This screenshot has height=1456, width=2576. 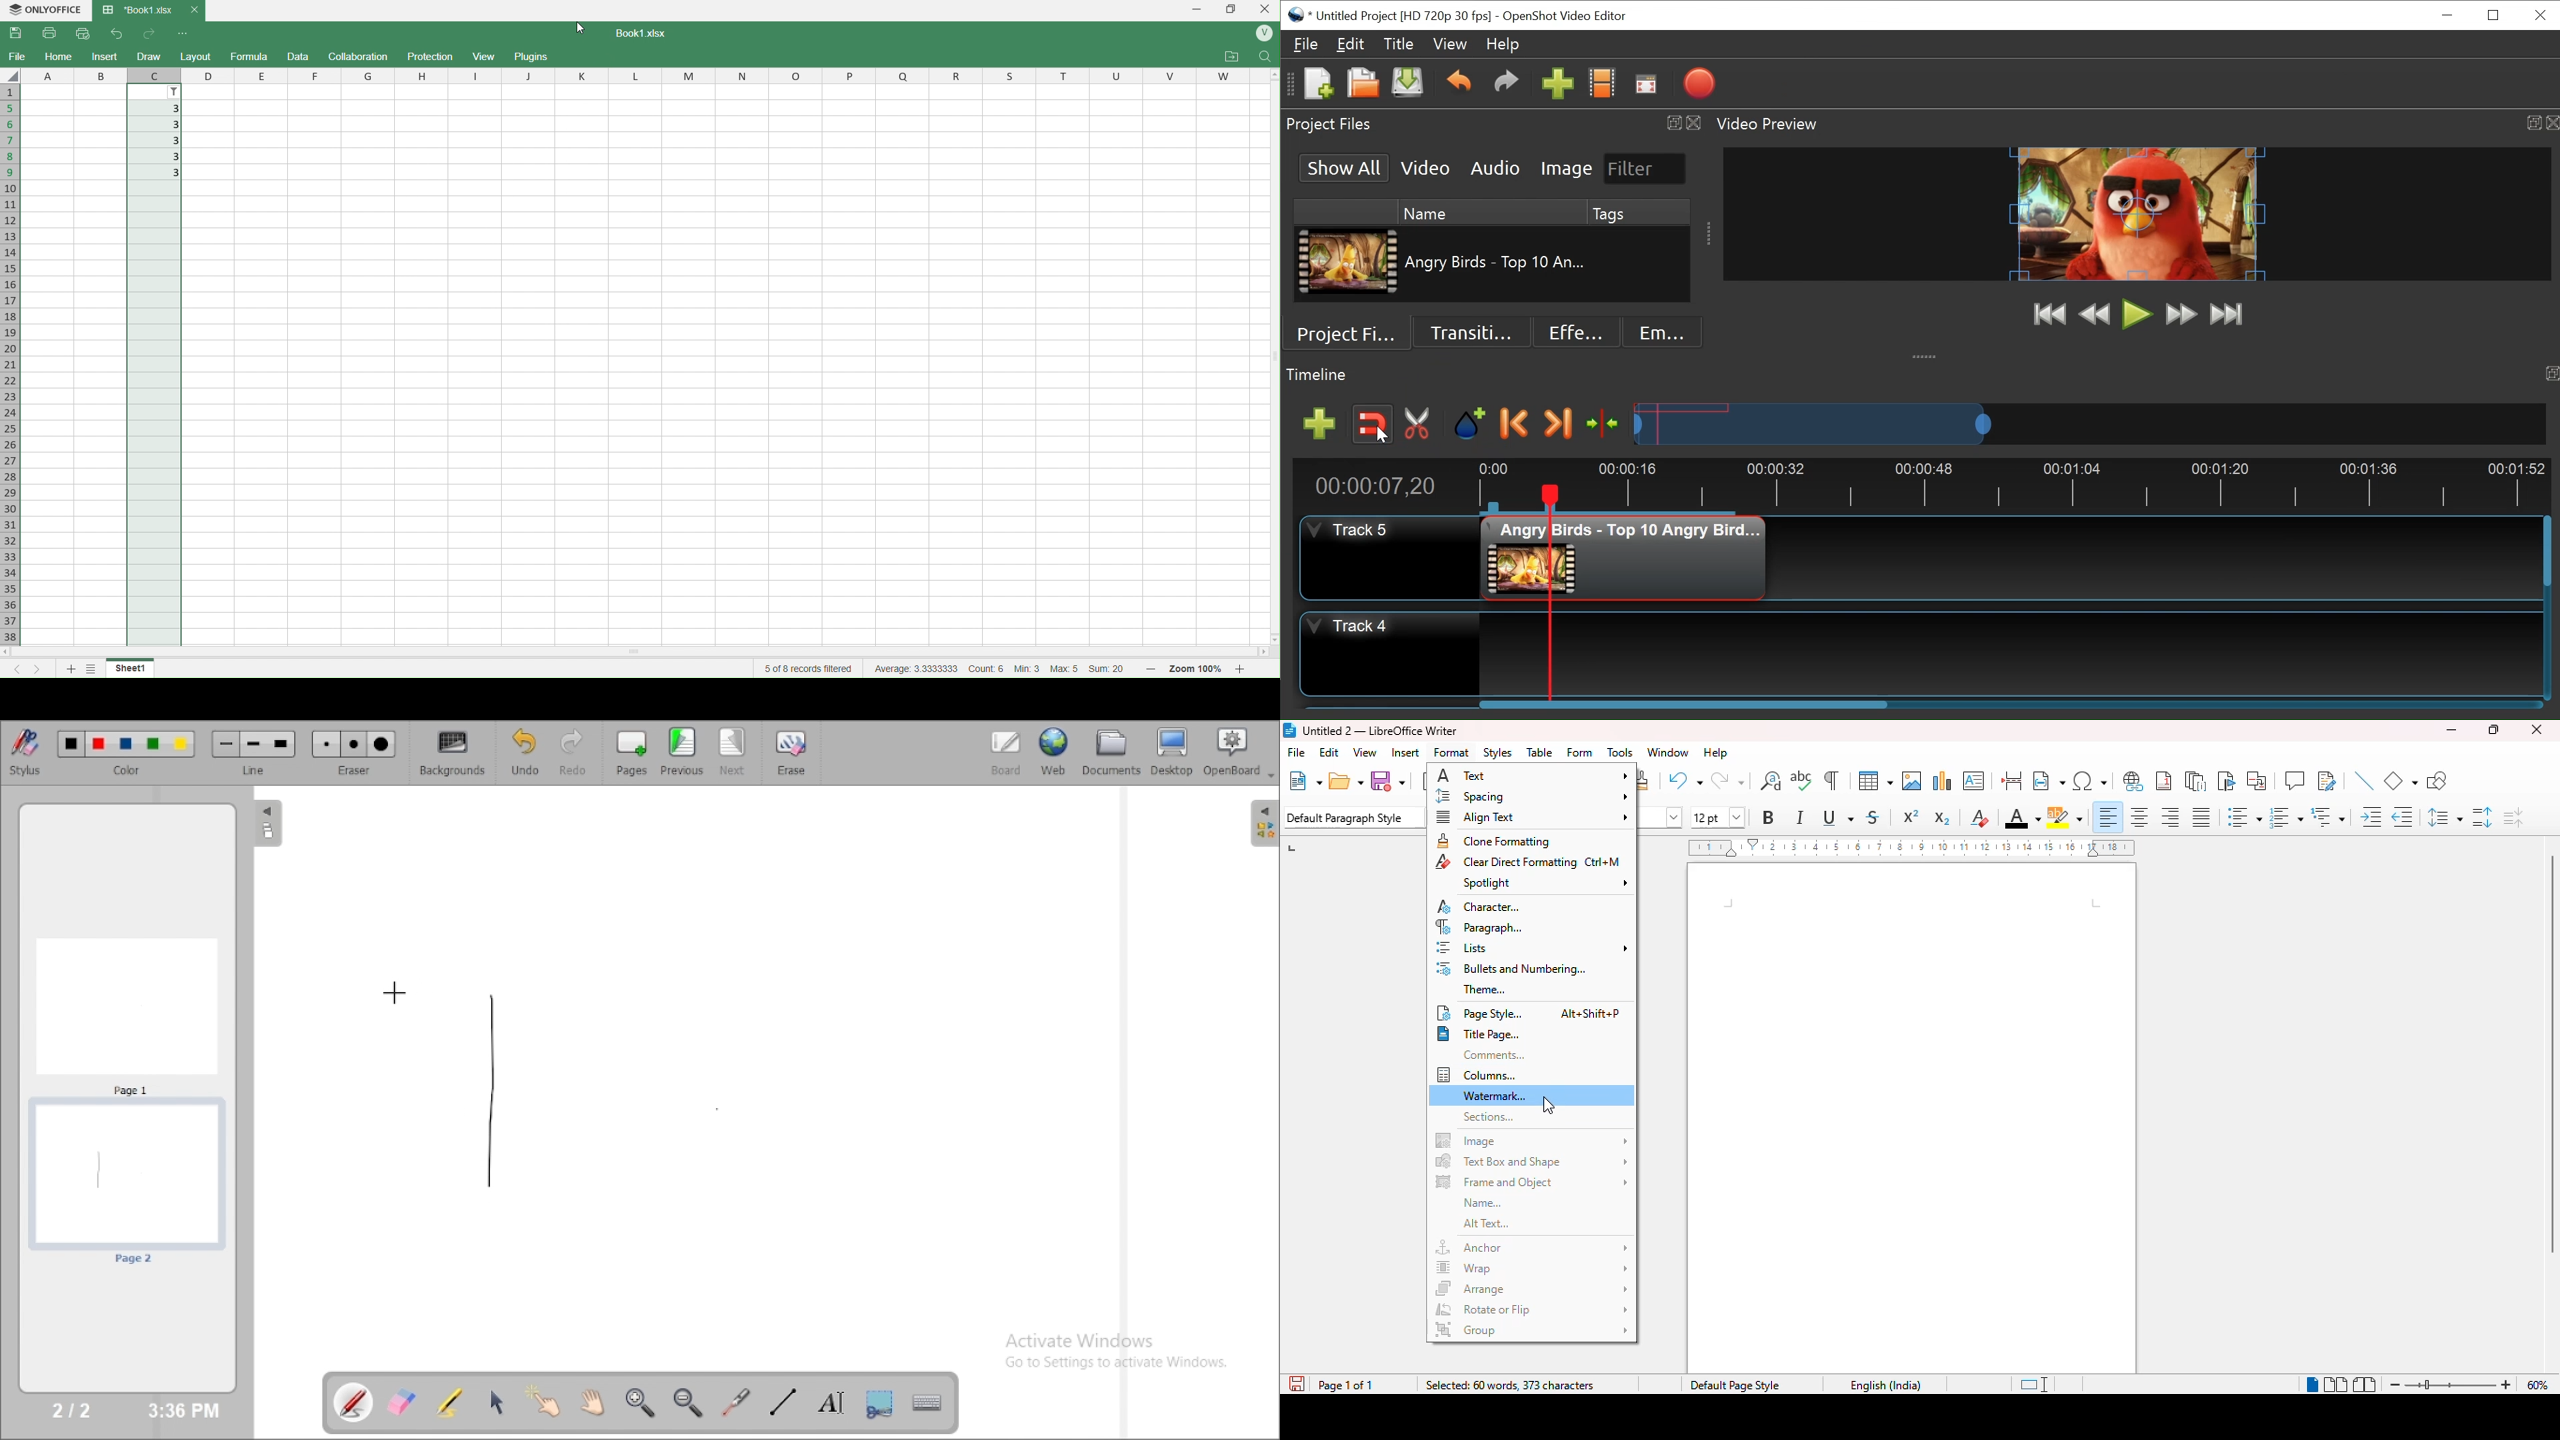 I want to click on save, so click(x=1387, y=781).